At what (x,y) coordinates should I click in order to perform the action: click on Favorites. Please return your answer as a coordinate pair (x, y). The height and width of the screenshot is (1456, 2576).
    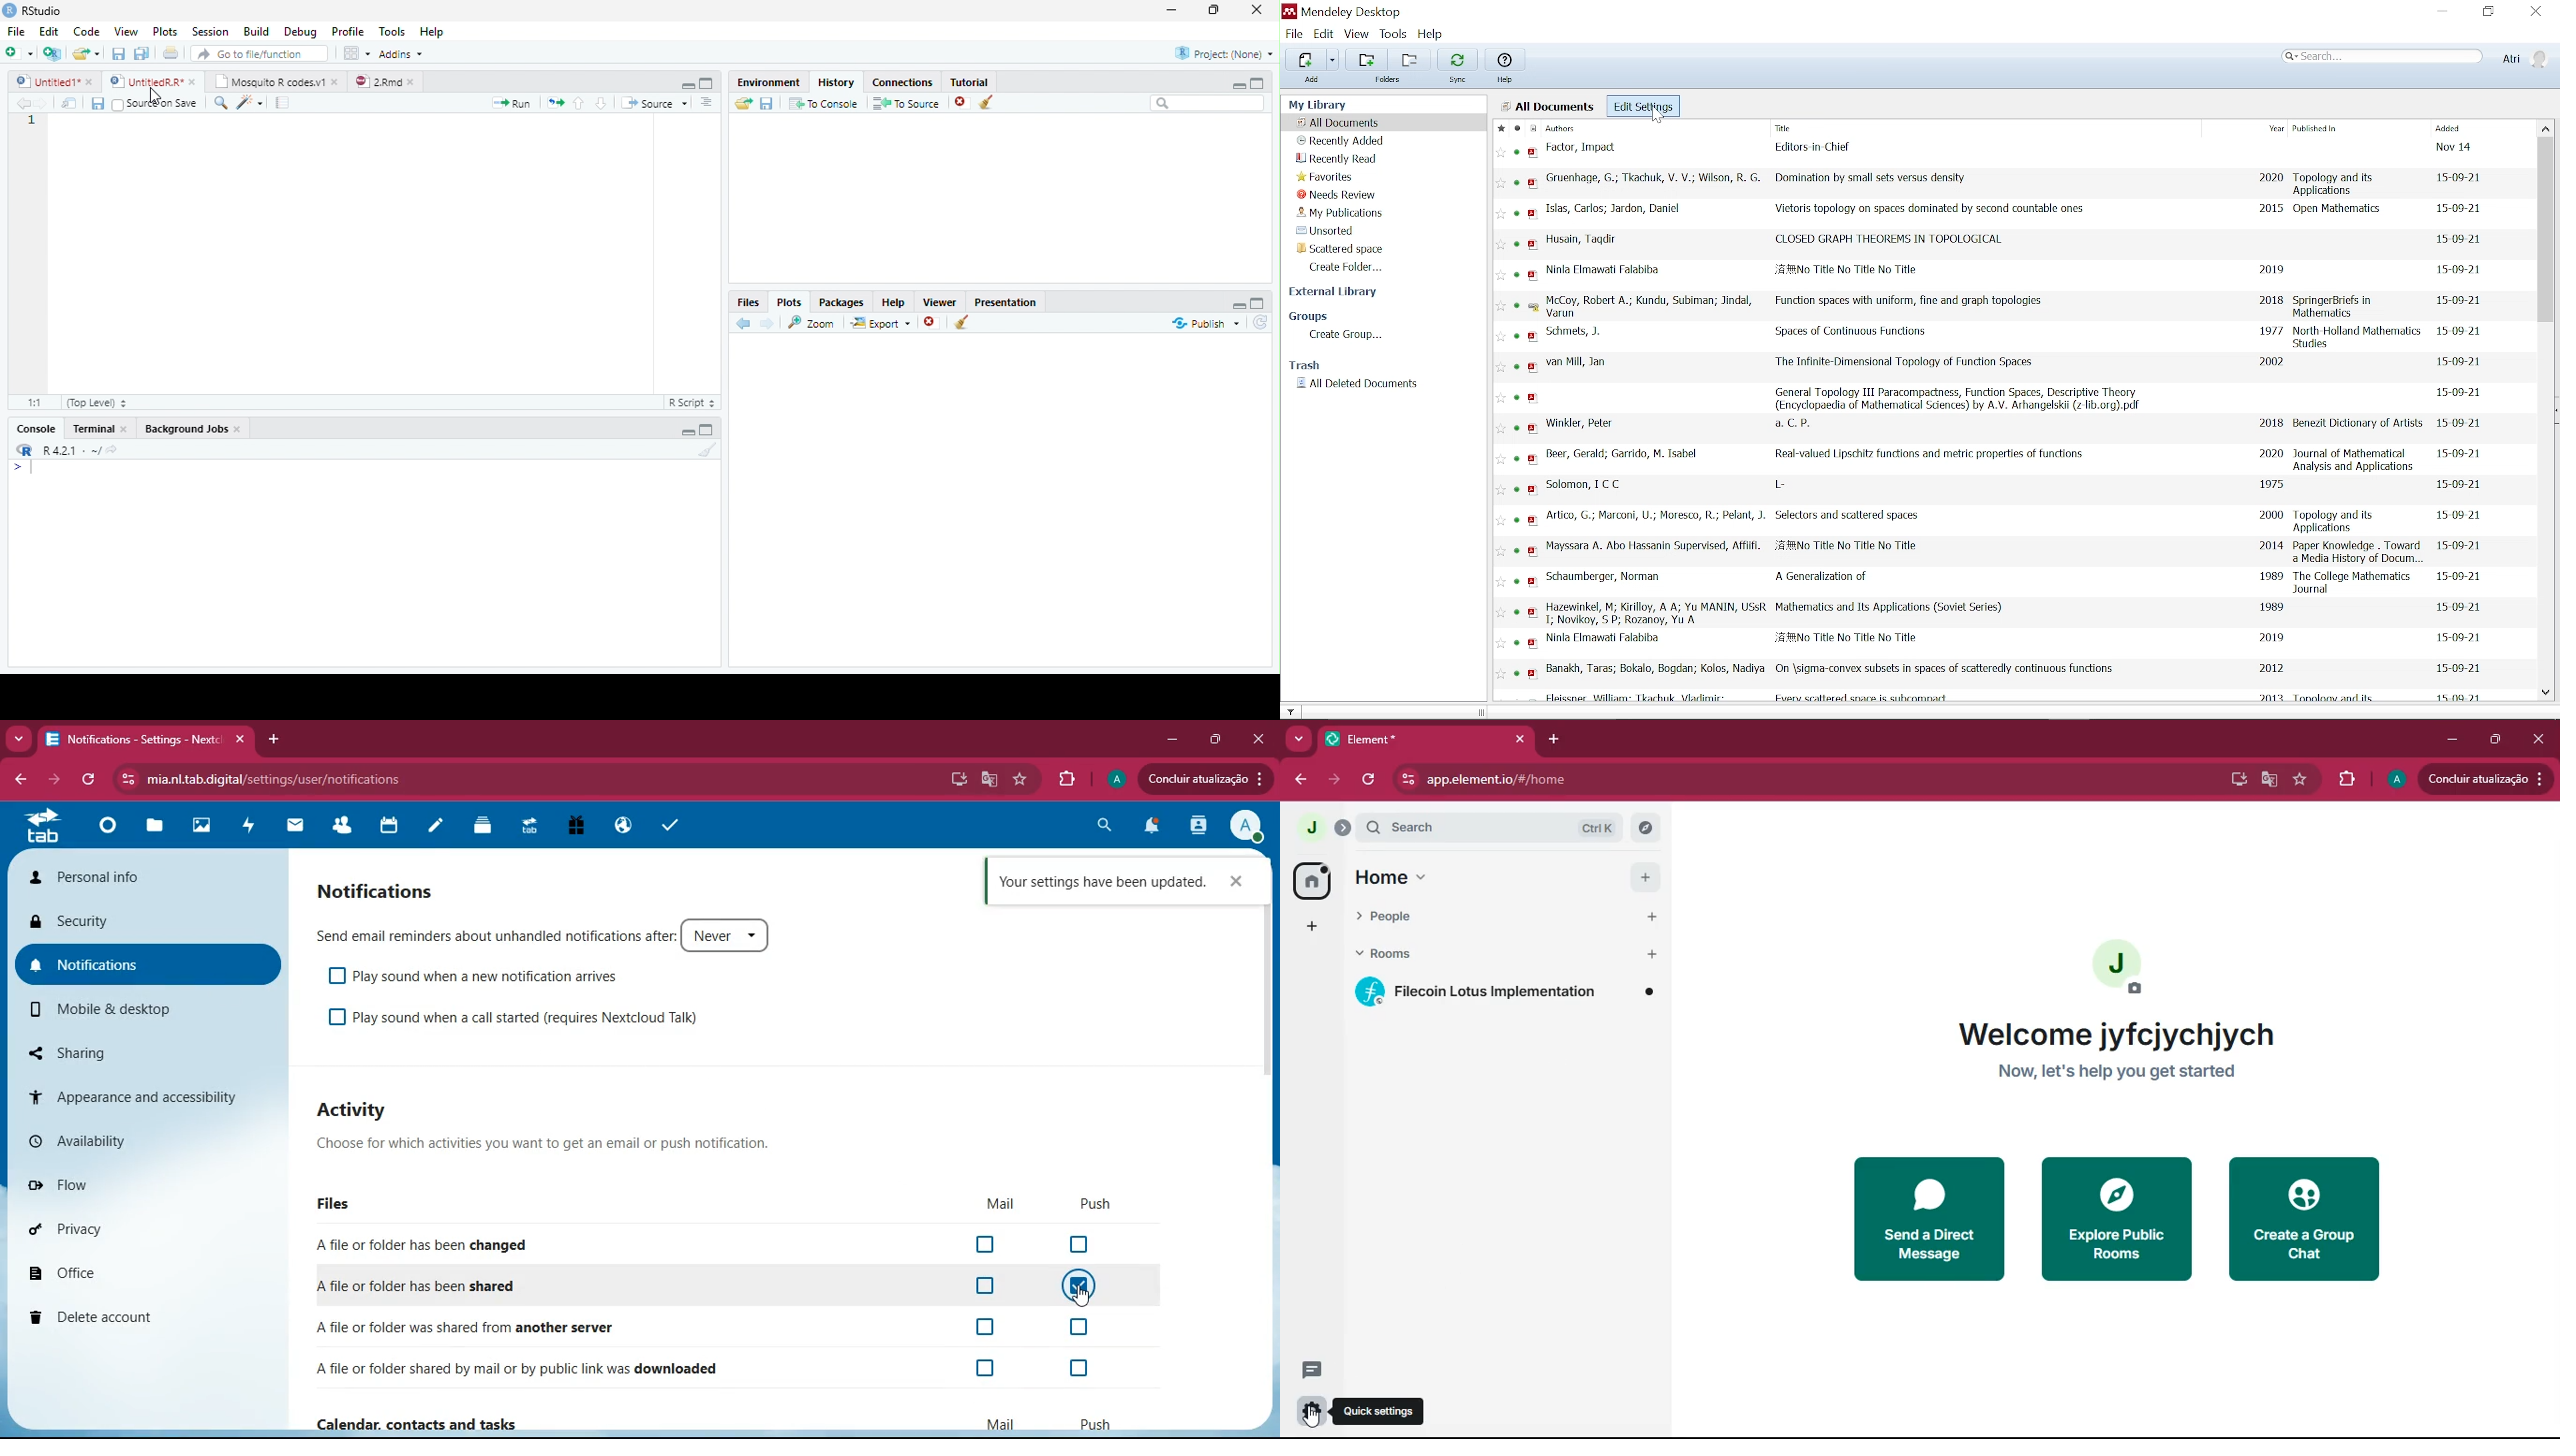
    Looking at the image, I should click on (1326, 176).